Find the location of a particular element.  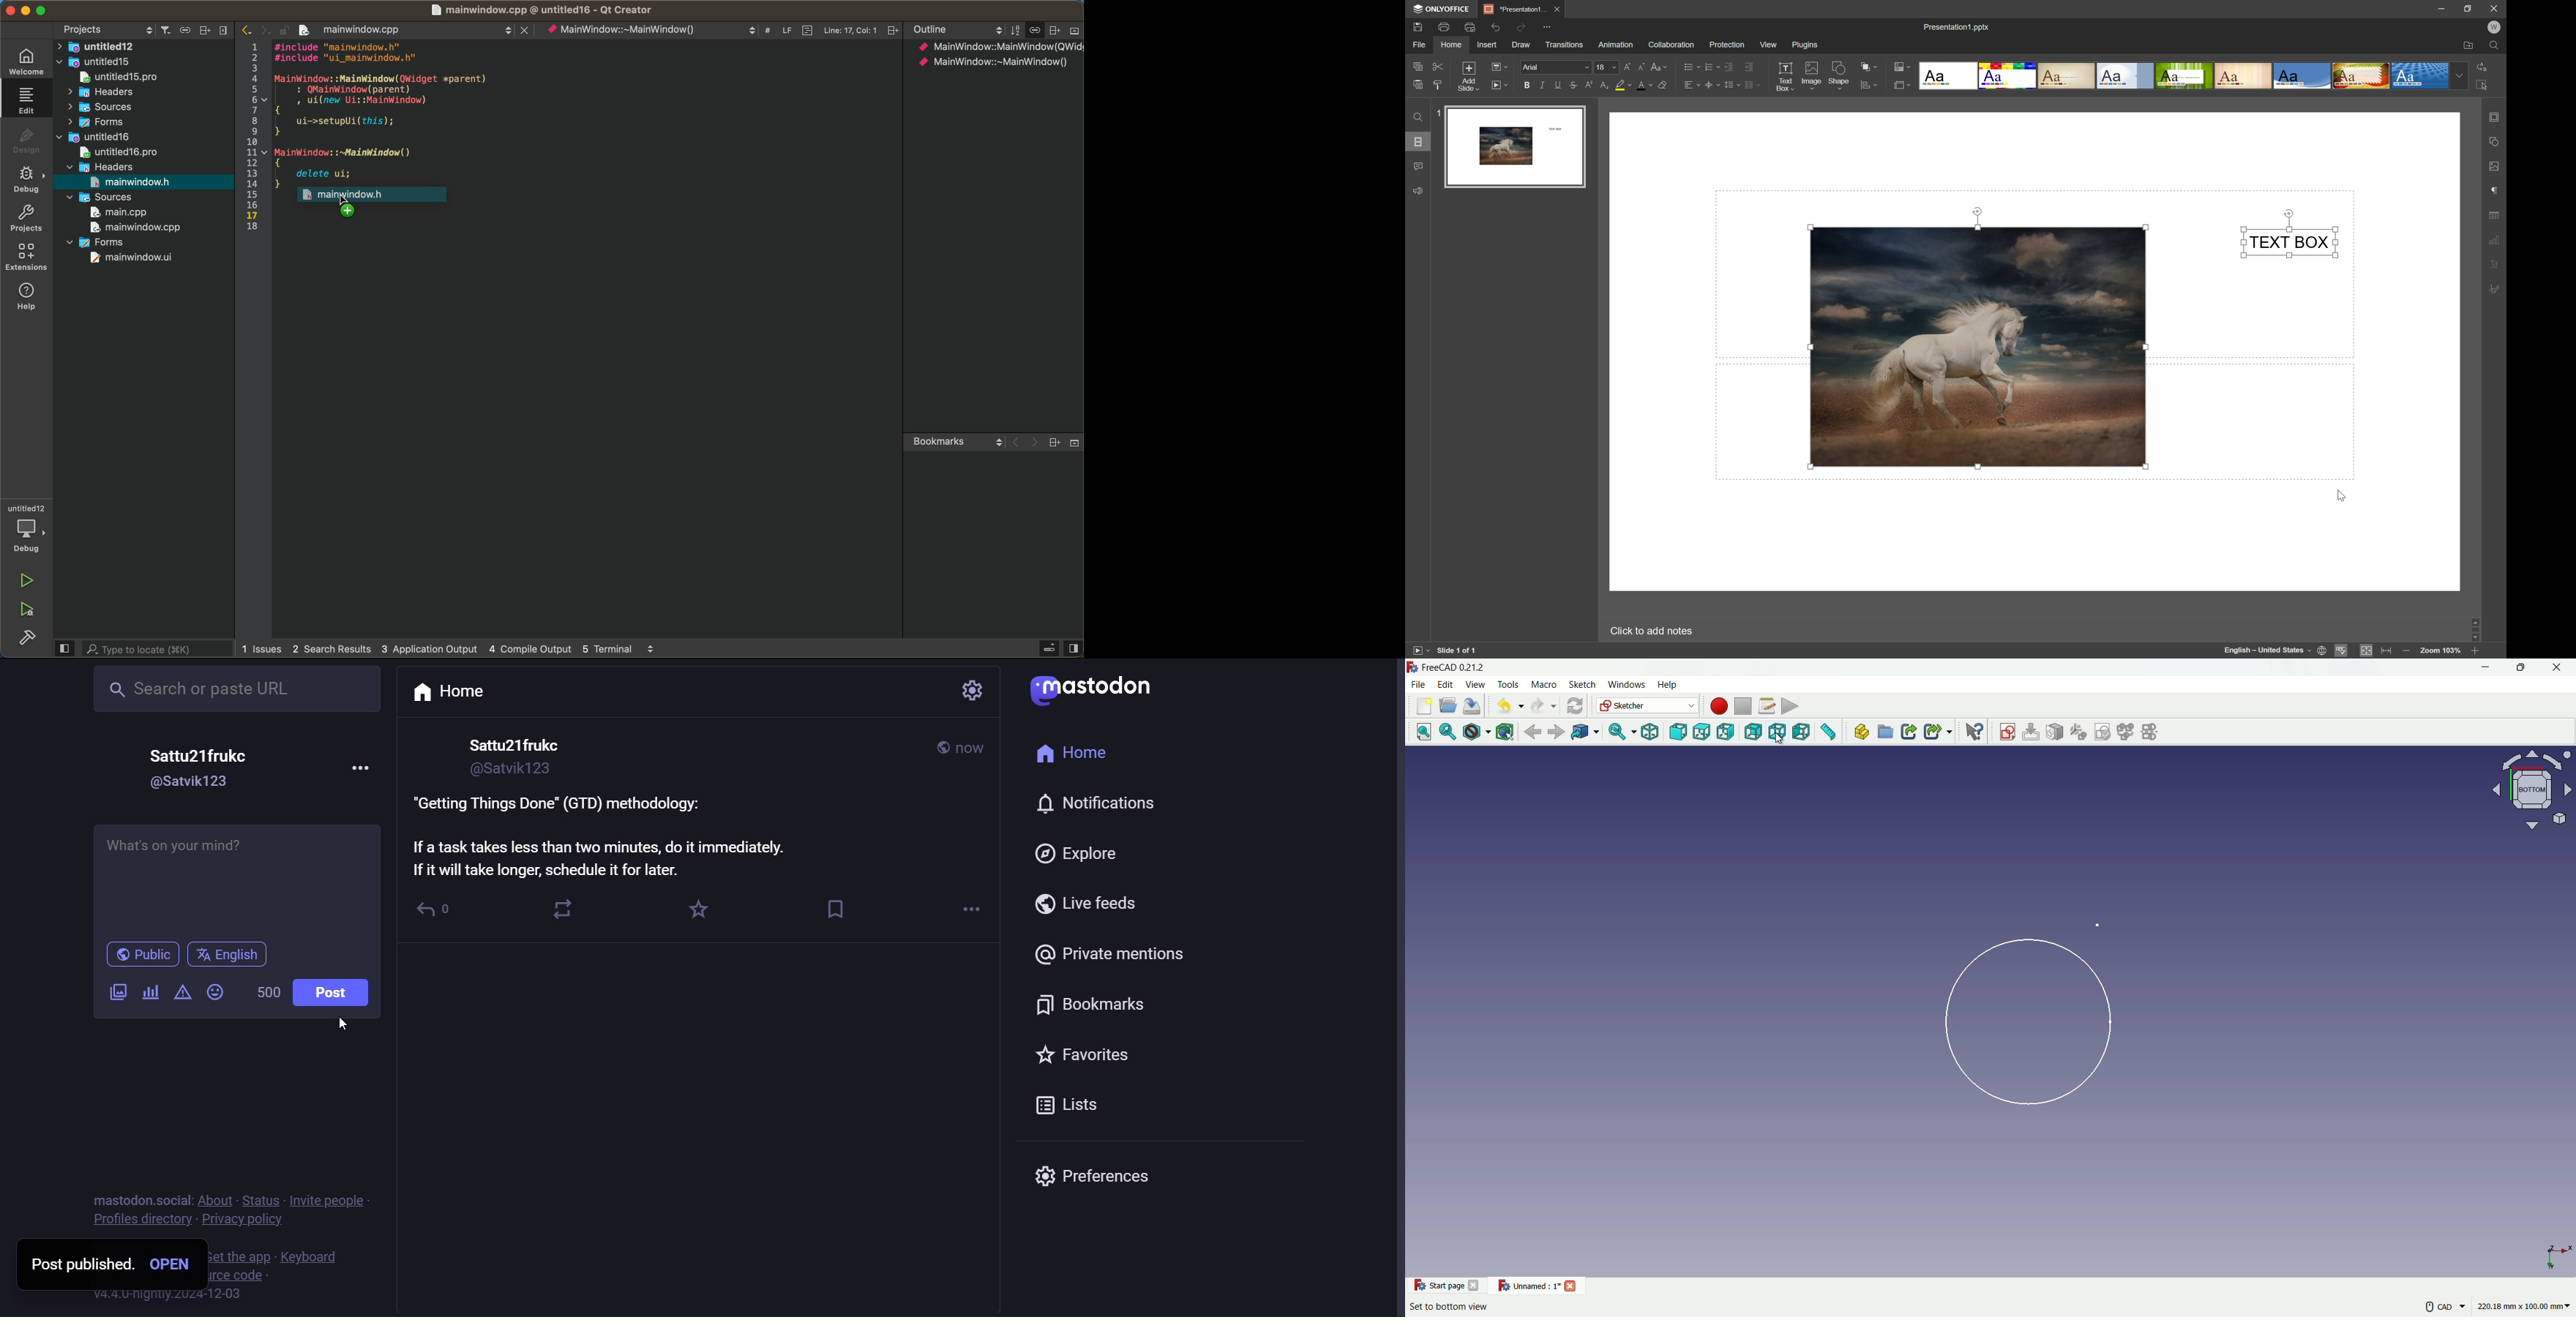

italic is located at coordinates (1542, 84).